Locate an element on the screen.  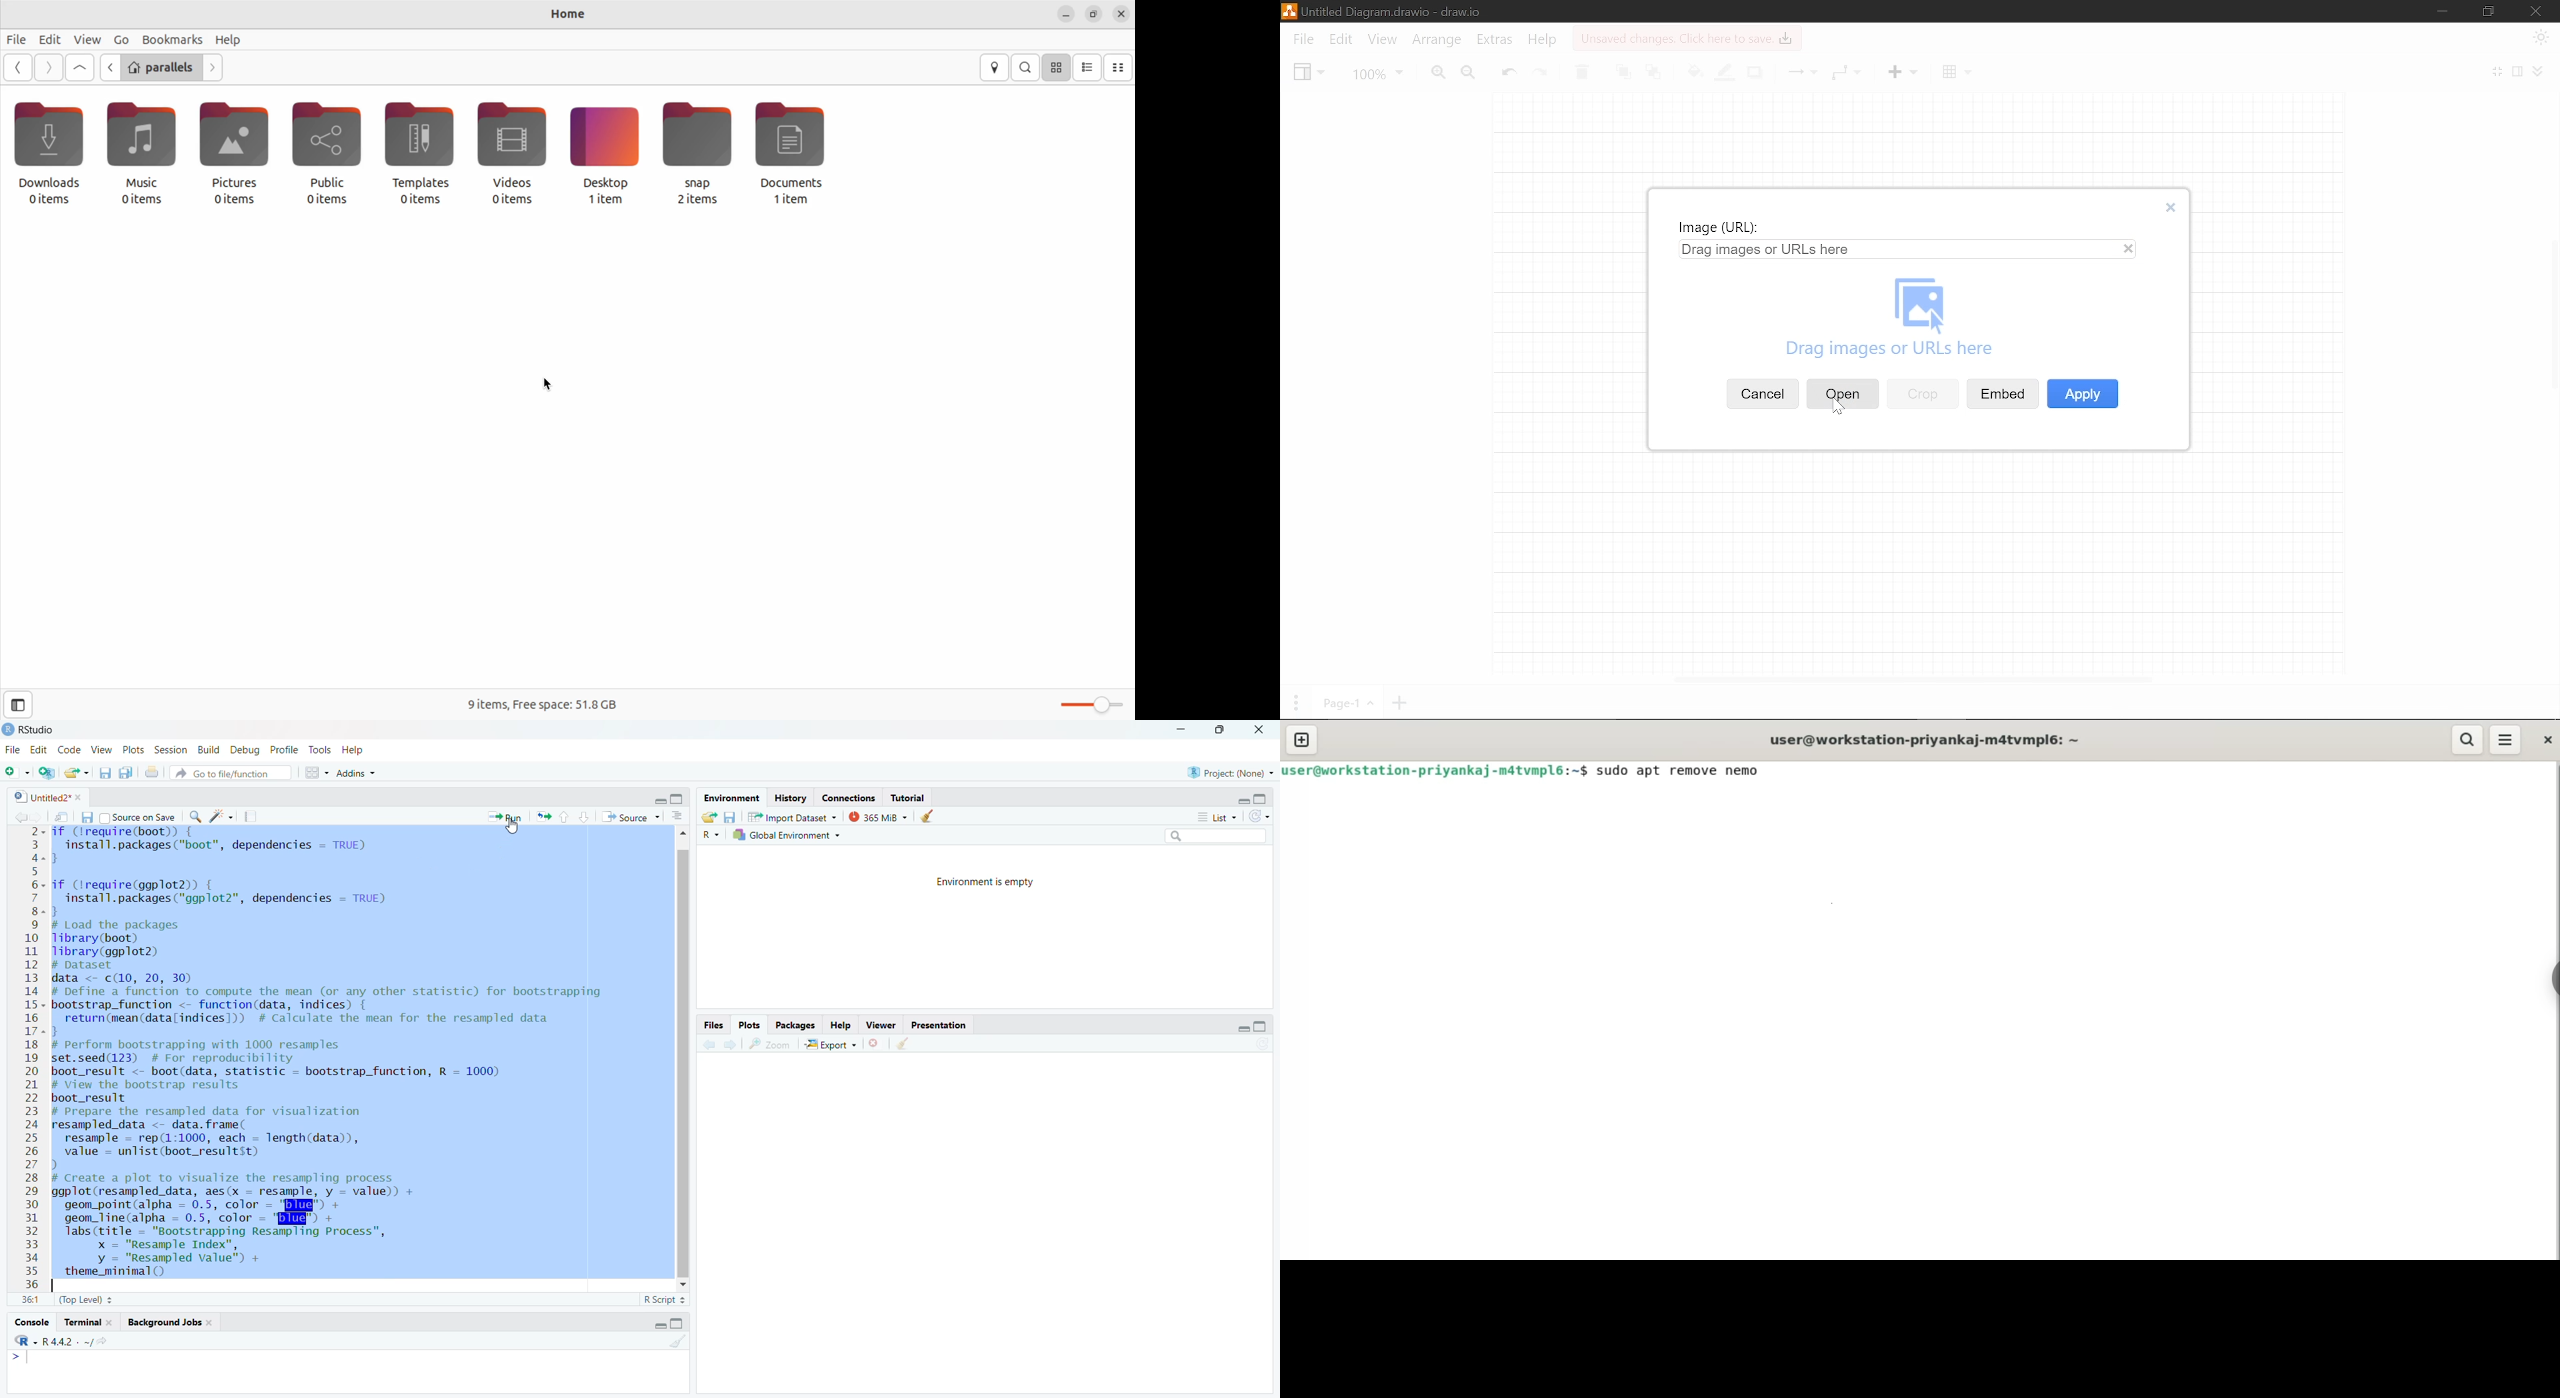
new file is located at coordinates (15, 774).